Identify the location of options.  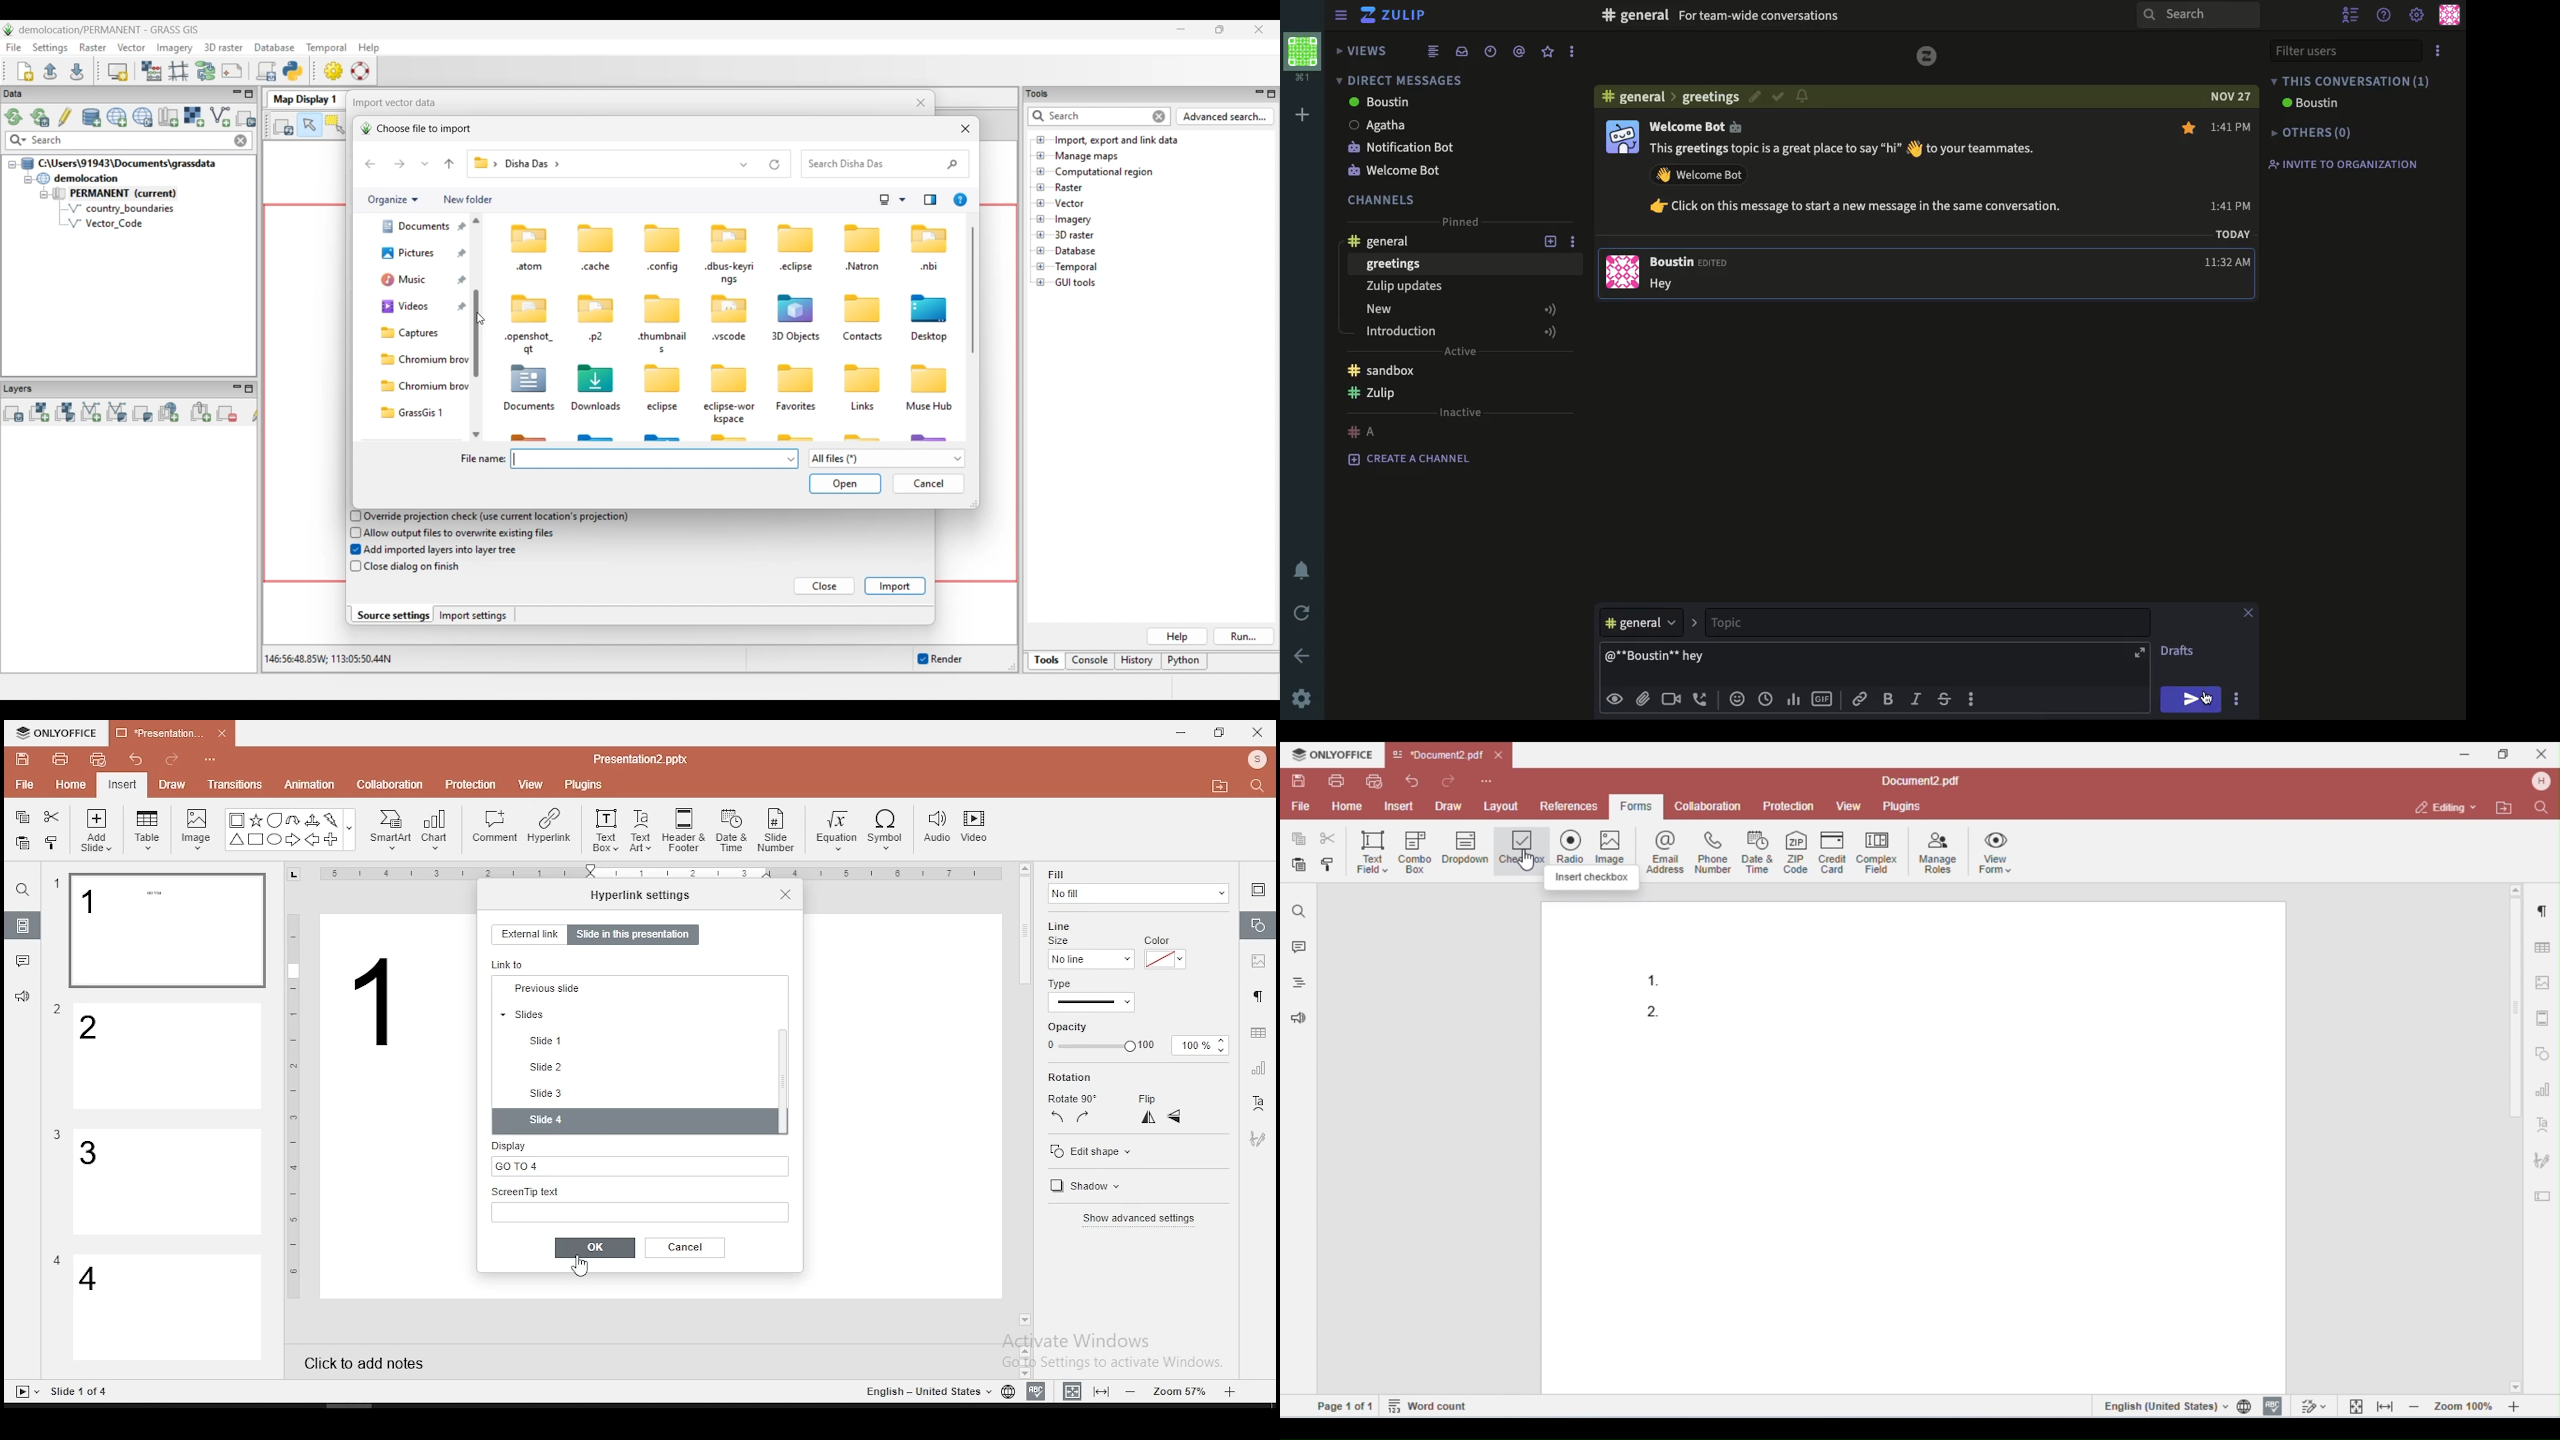
(1577, 243).